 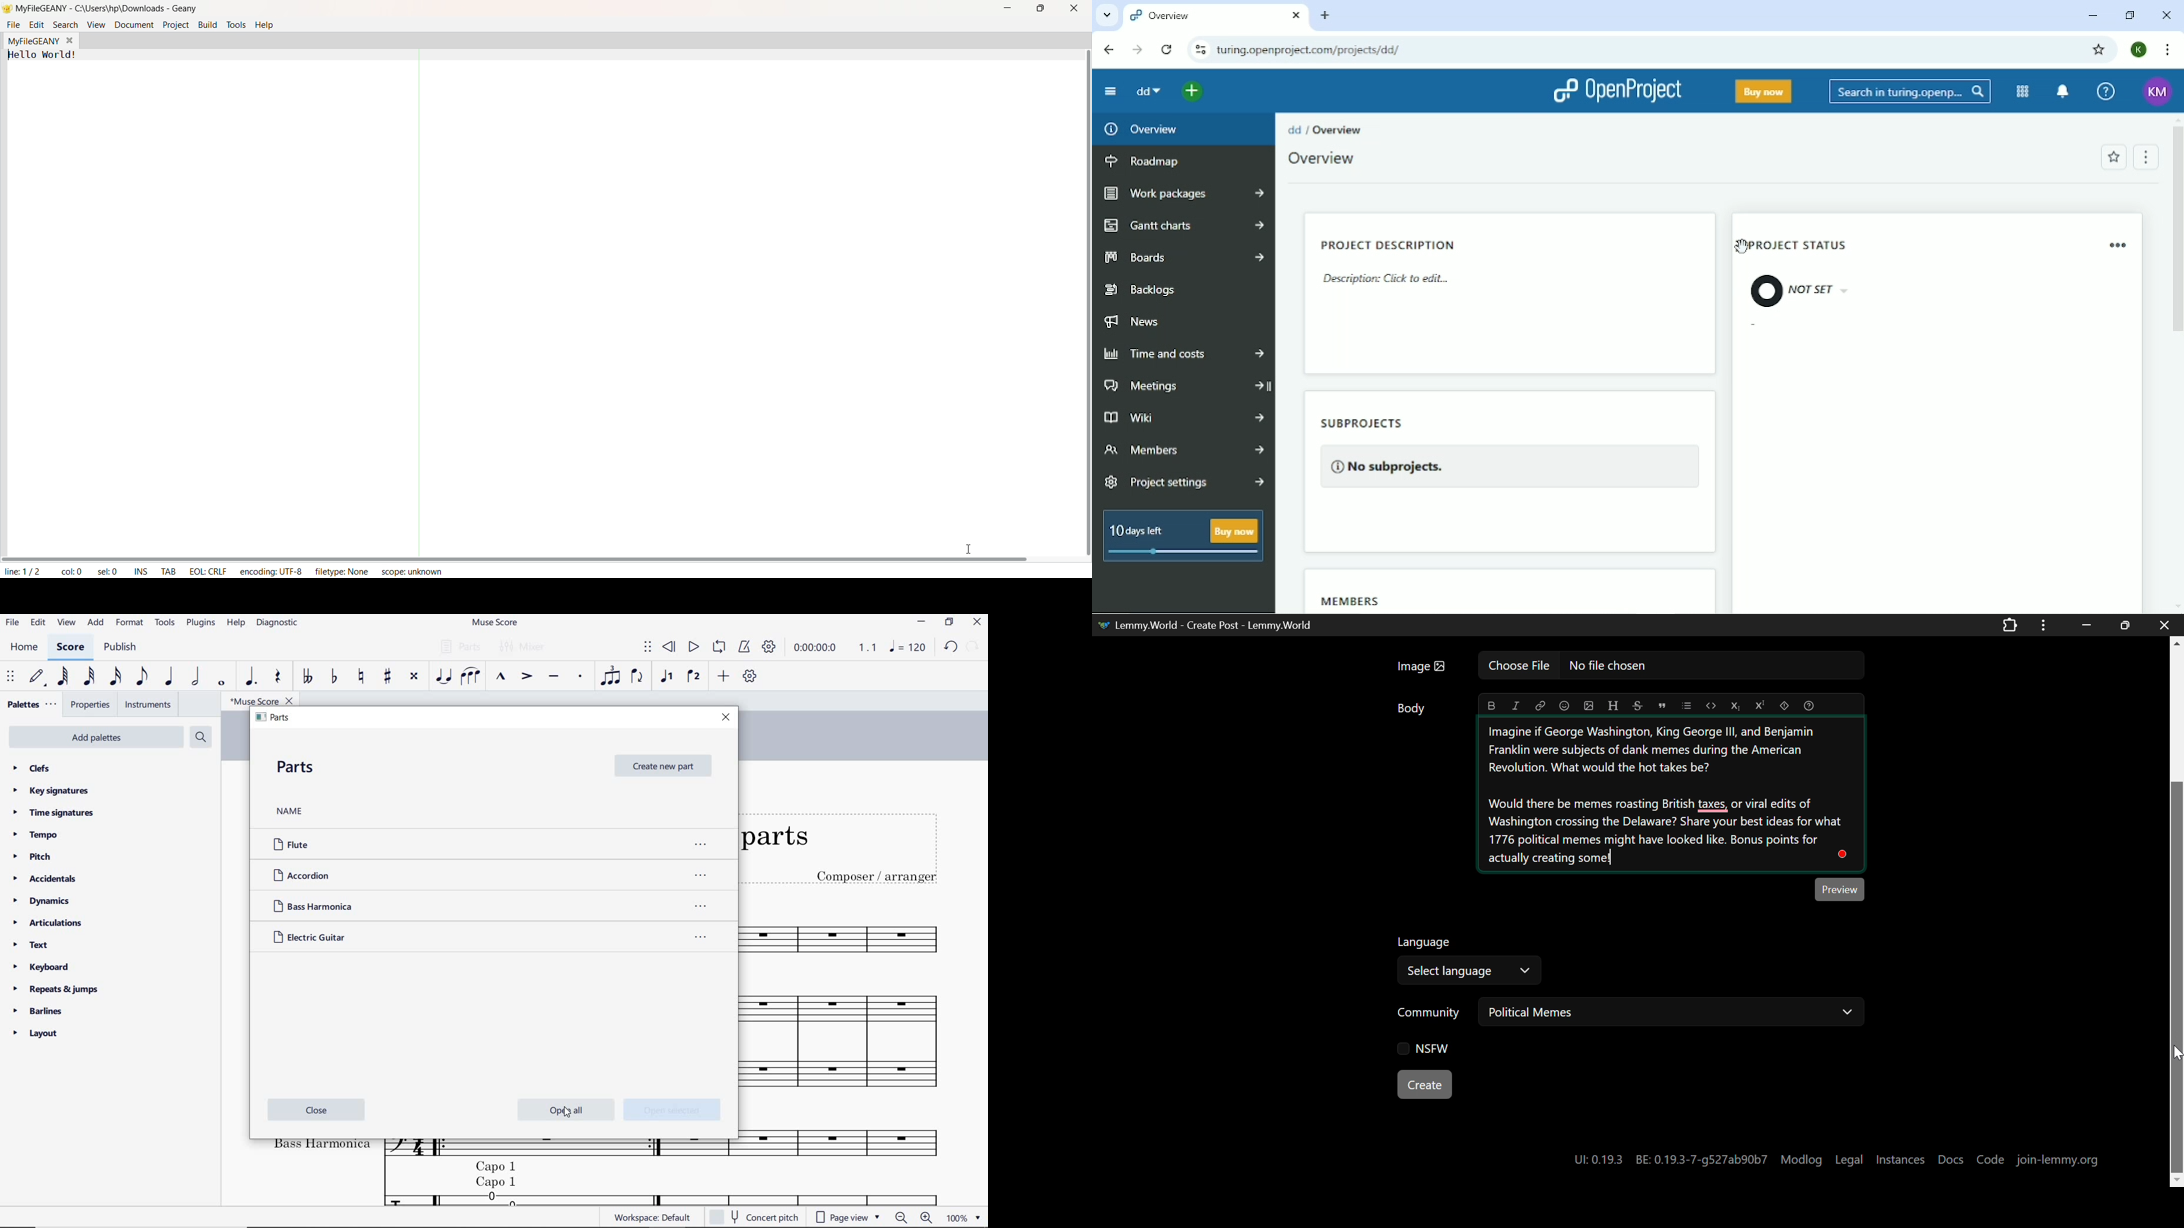 What do you see at coordinates (553, 677) in the screenshot?
I see `tenuto` at bounding box center [553, 677].